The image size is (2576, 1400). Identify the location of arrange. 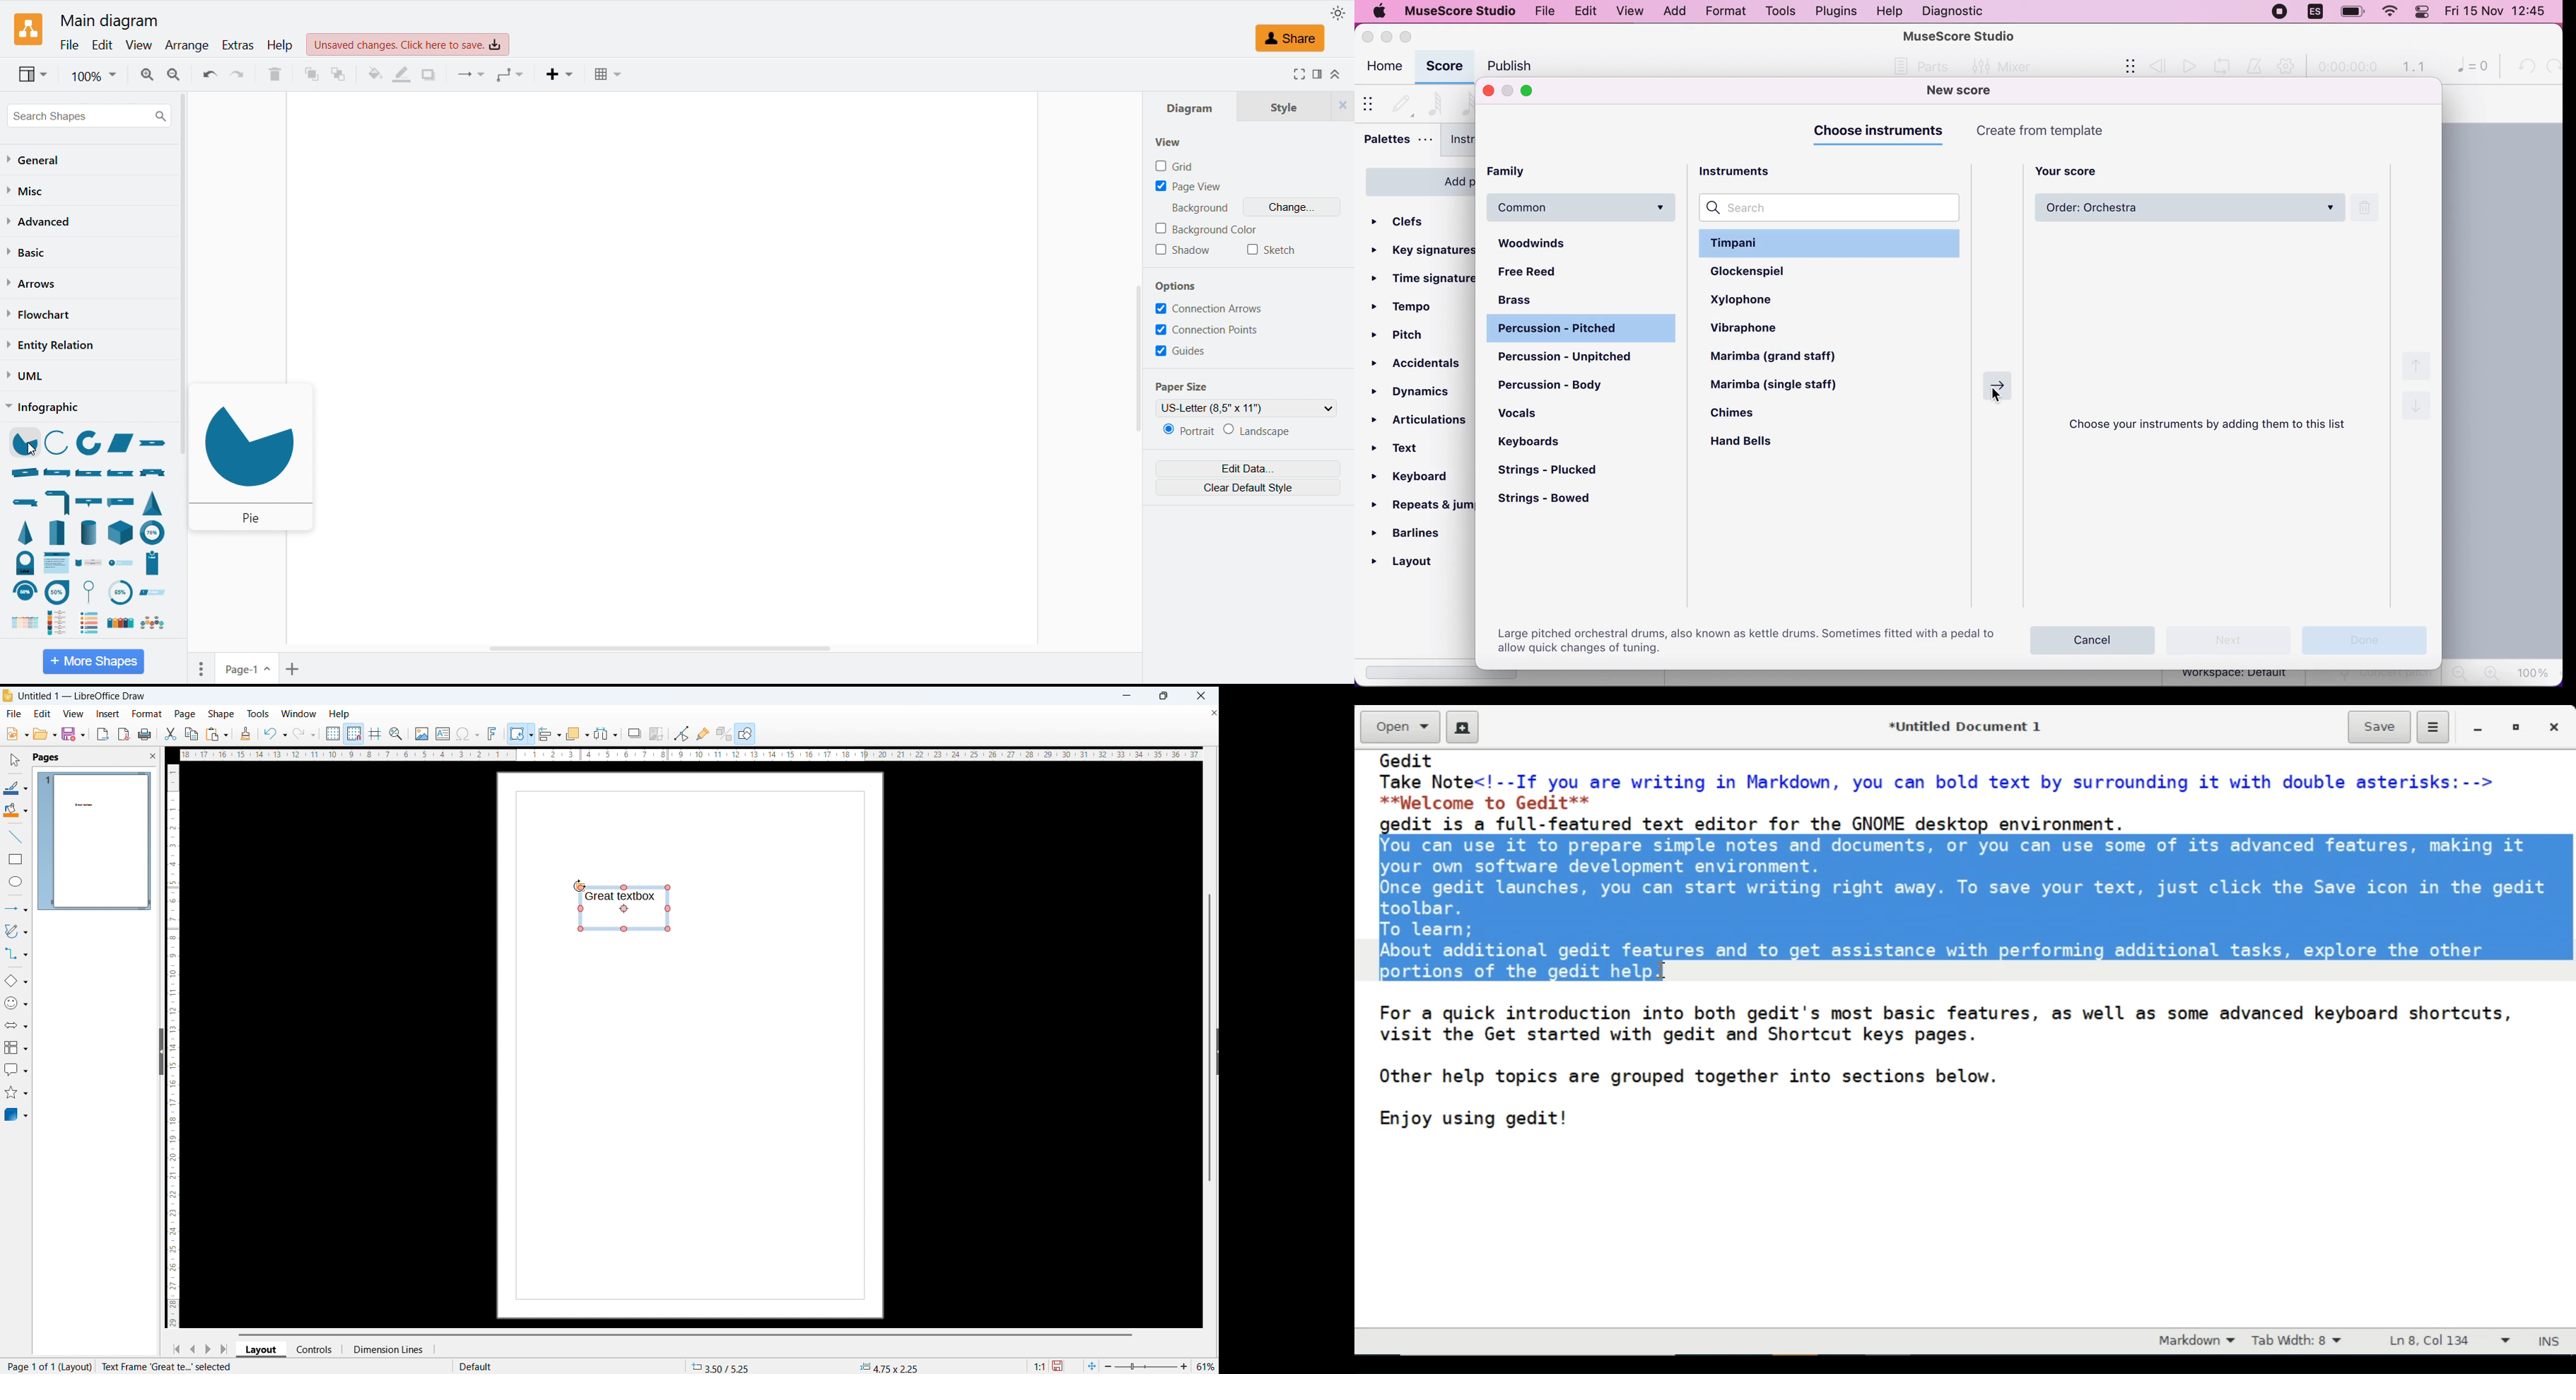
(577, 733).